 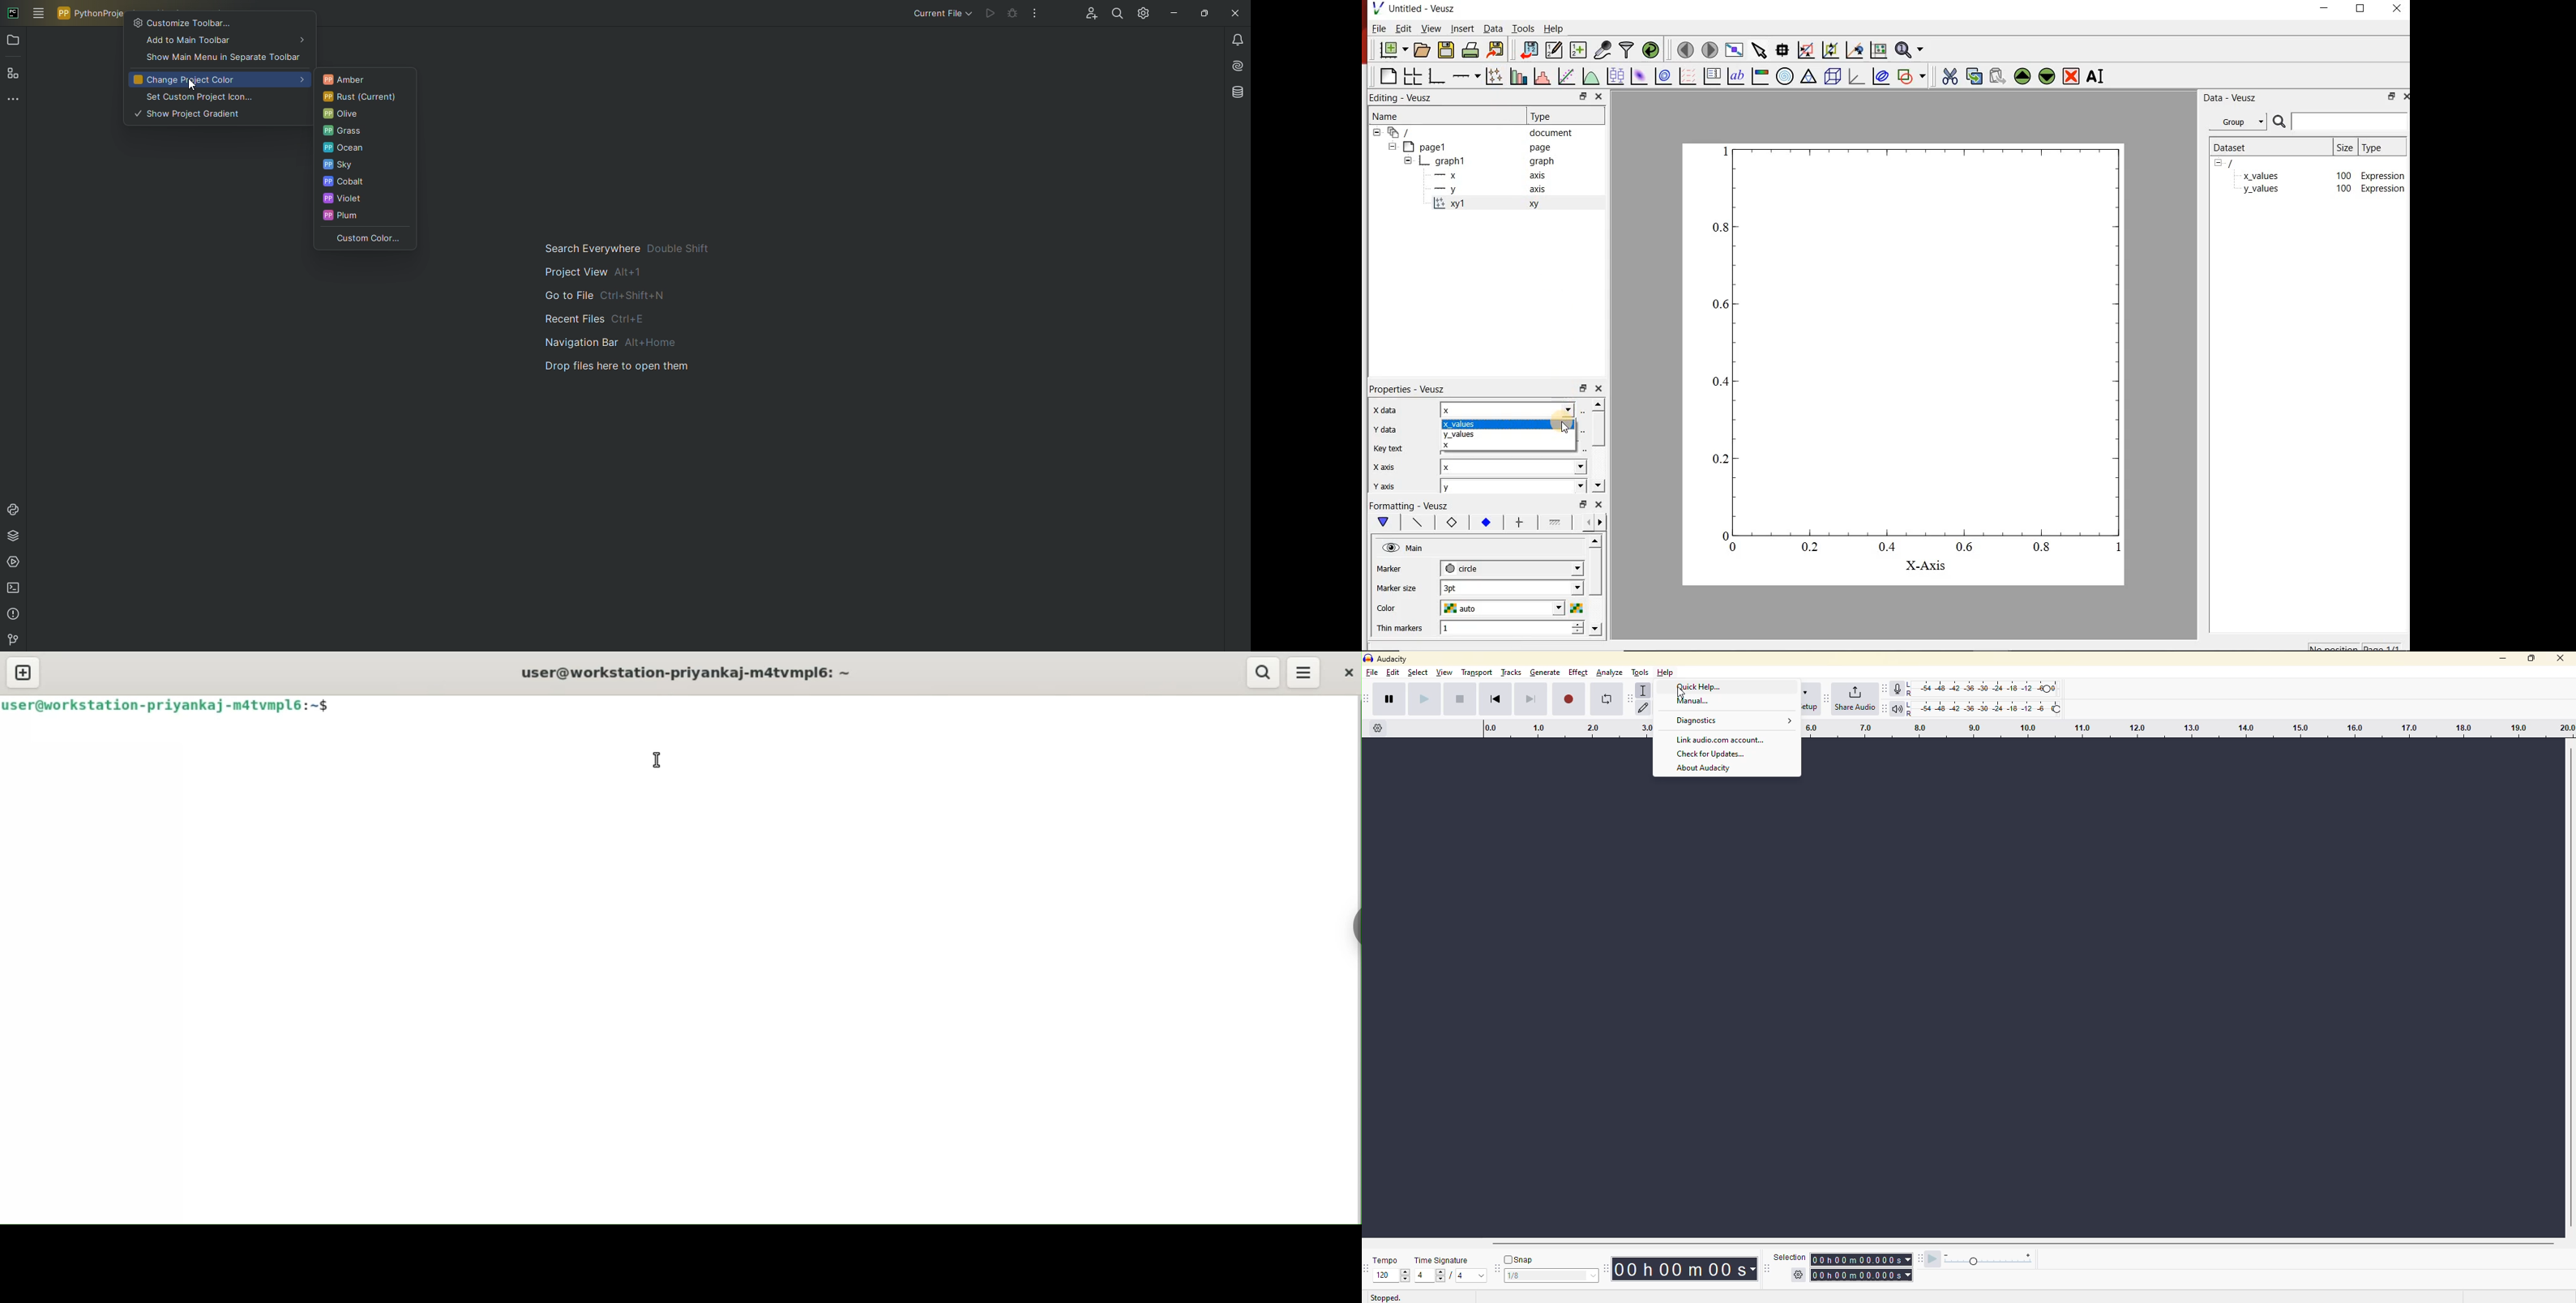 I want to click on —x, so click(x=1449, y=174).